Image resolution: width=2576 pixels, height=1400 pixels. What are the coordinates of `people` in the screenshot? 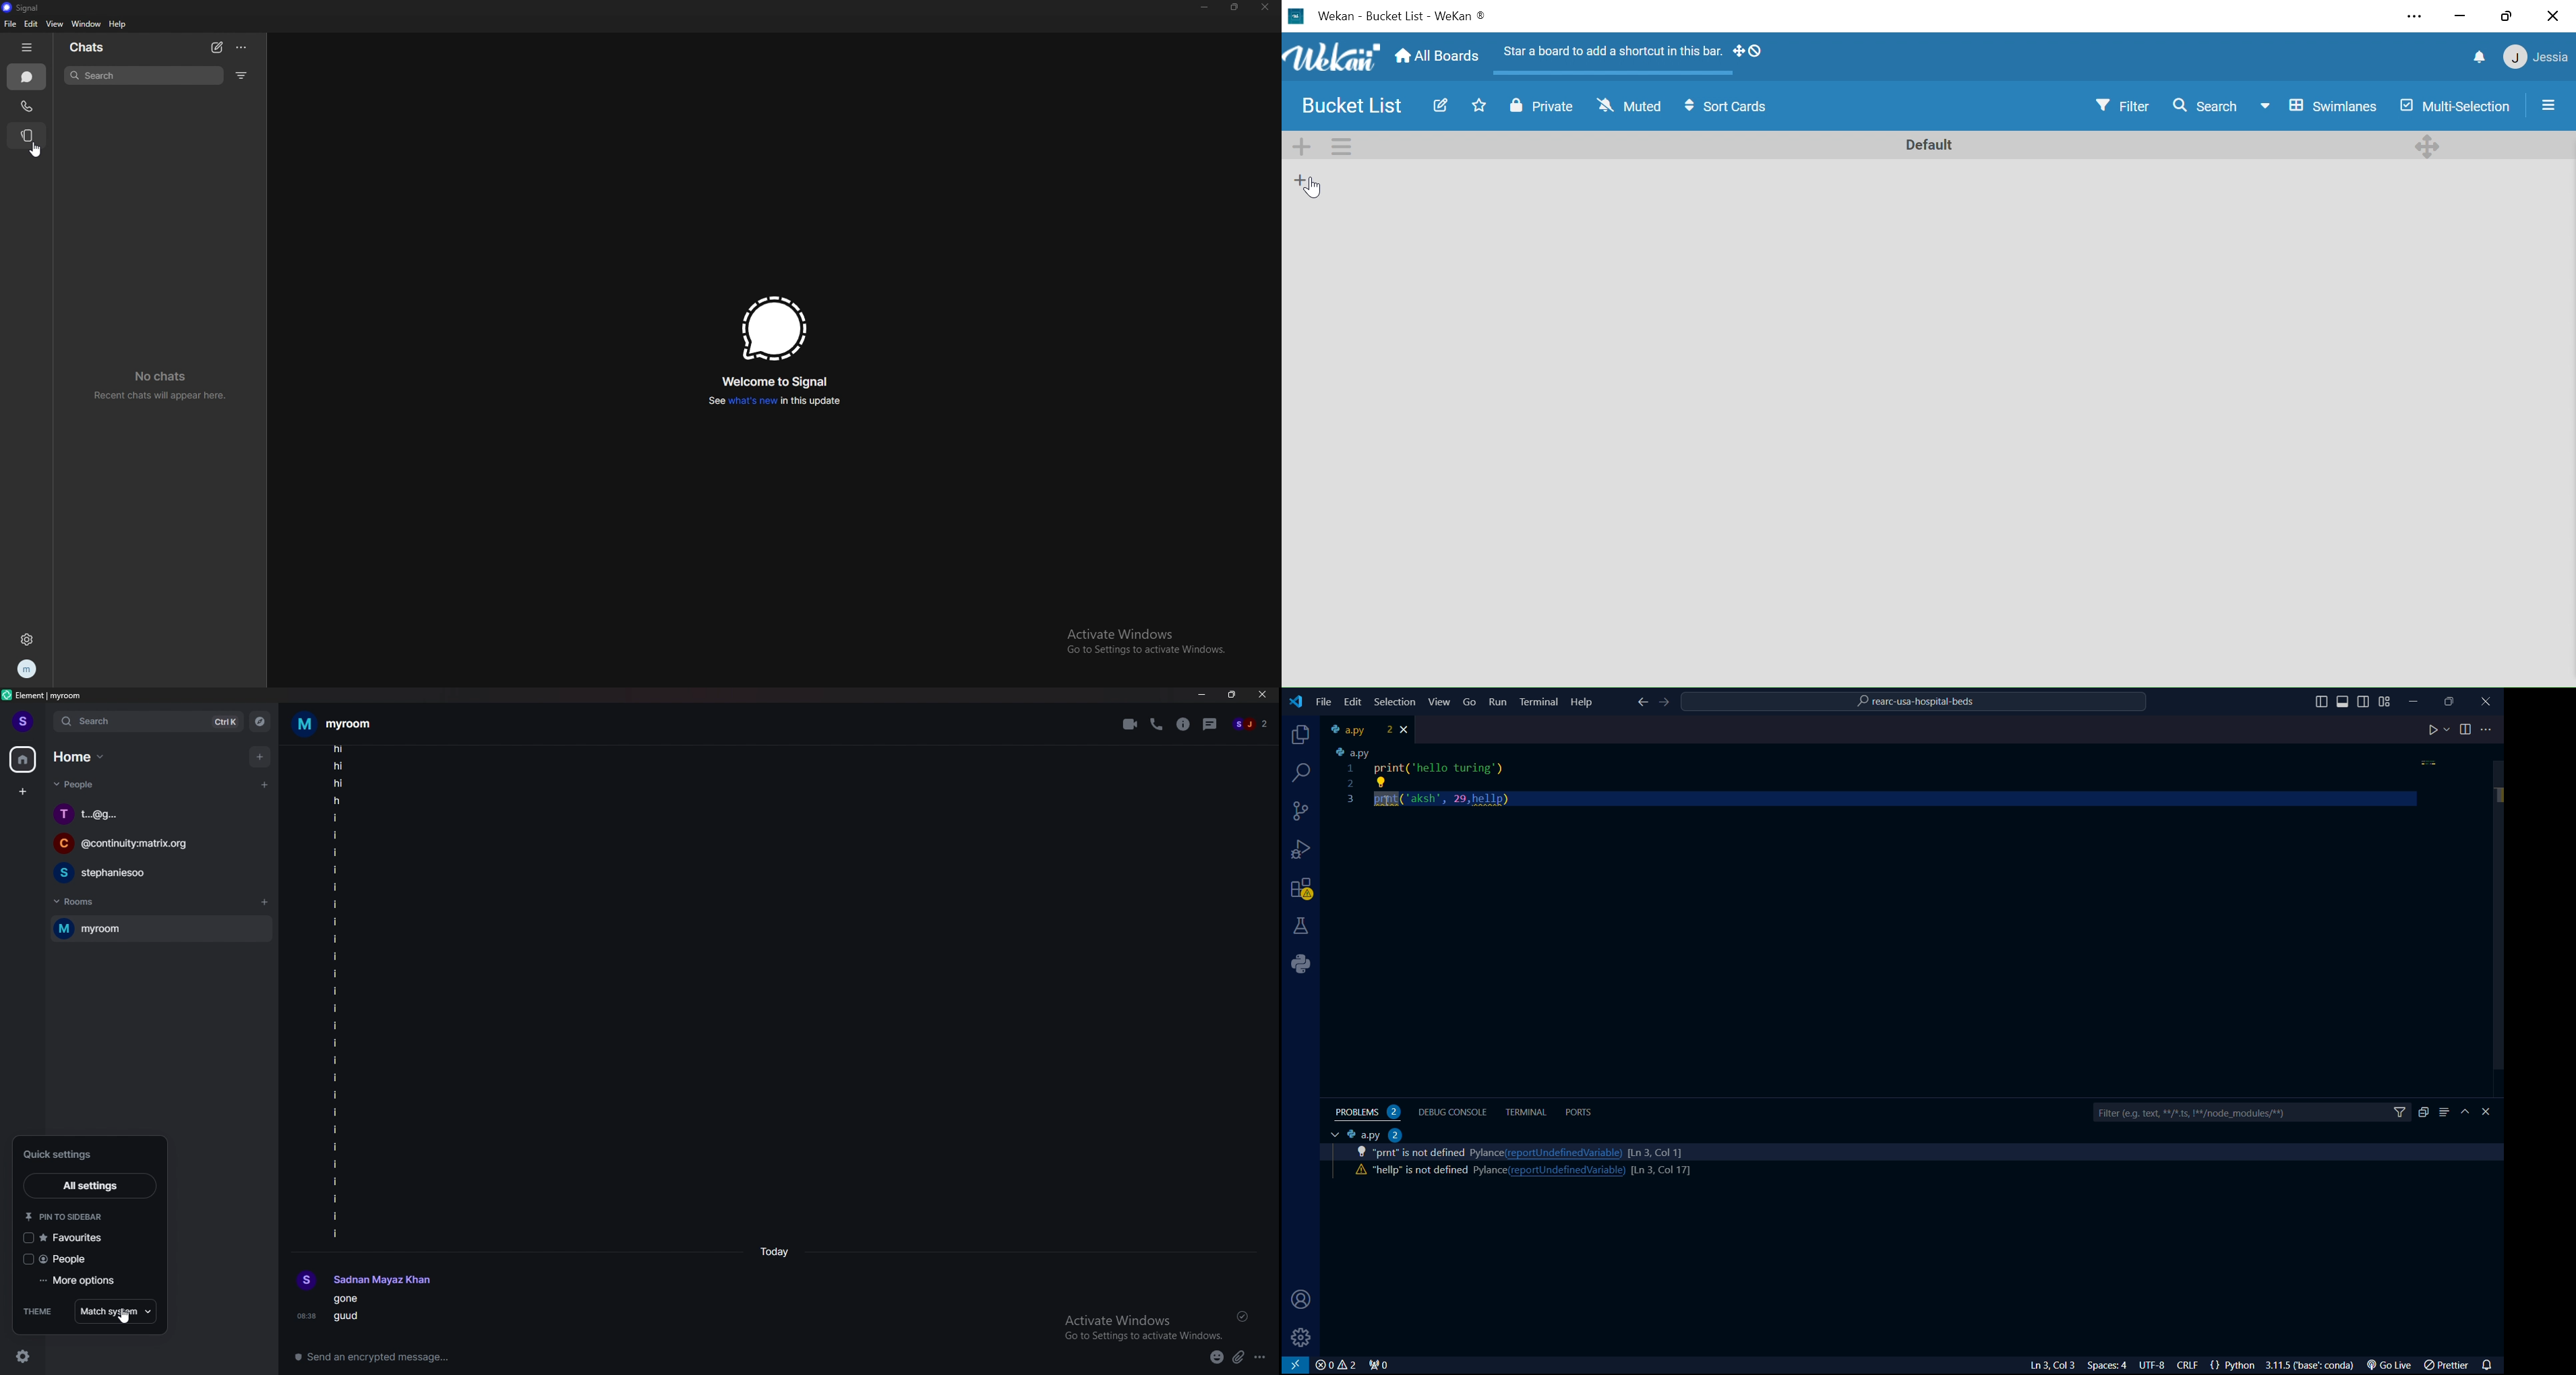 It's located at (77, 783).